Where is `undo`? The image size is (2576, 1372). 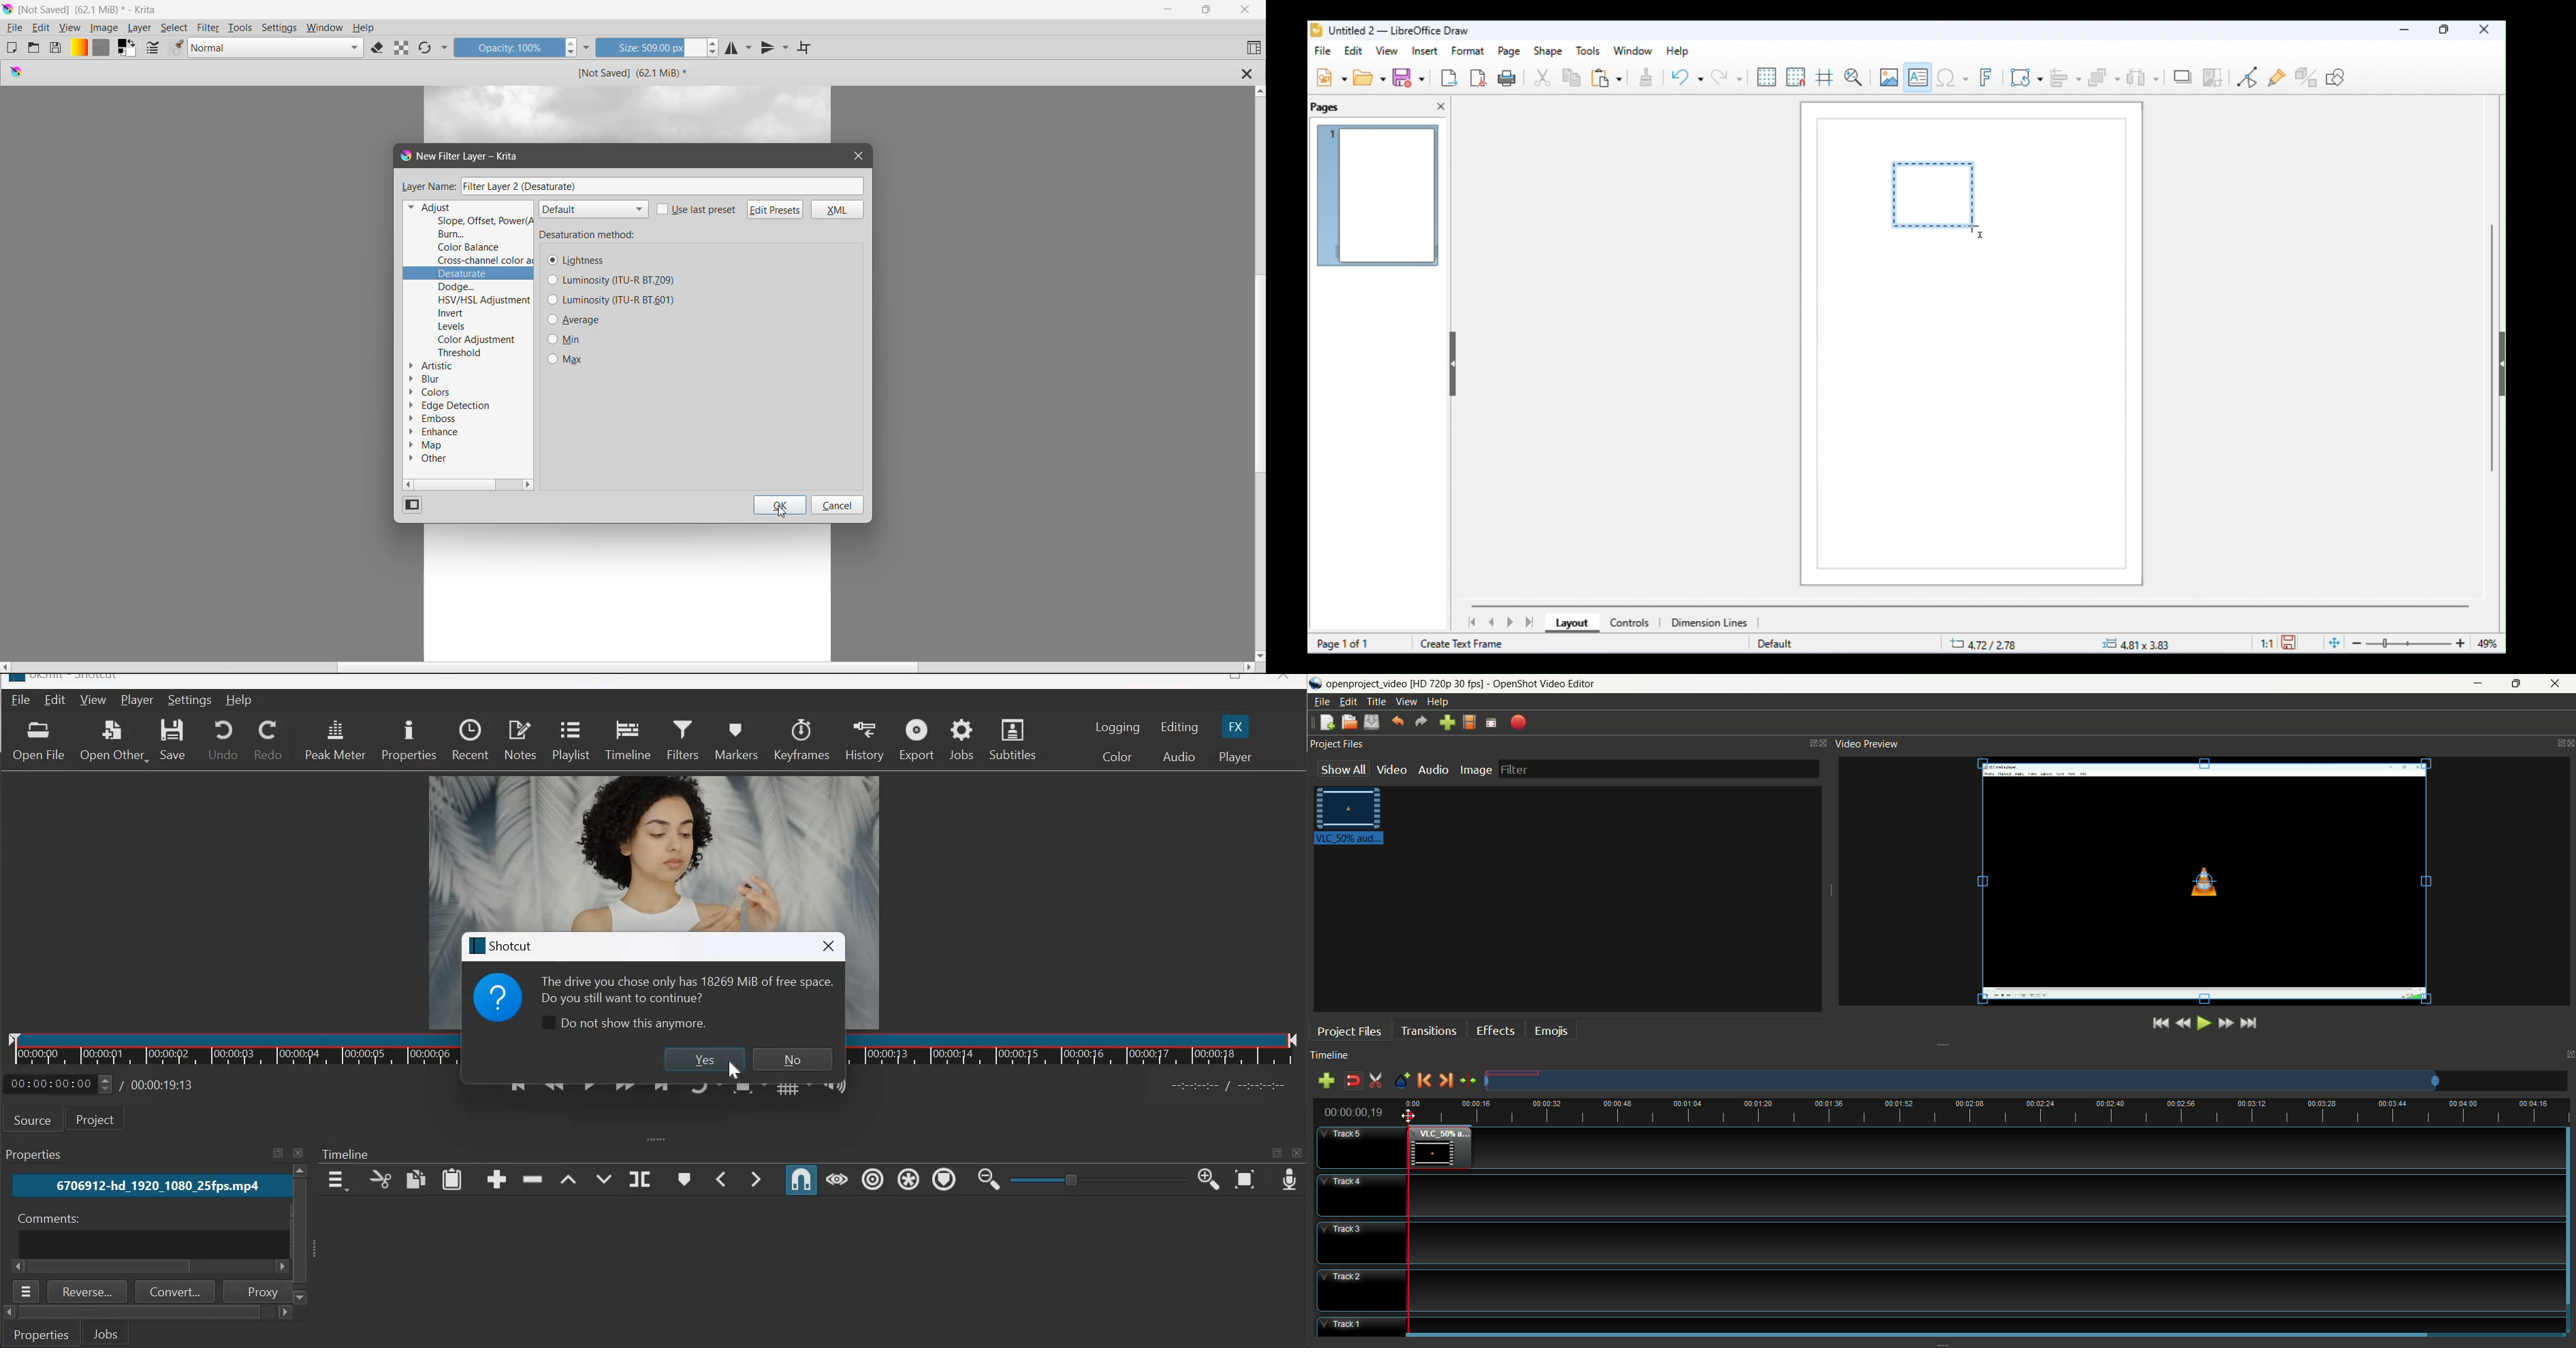
undo is located at coordinates (1687, 79).